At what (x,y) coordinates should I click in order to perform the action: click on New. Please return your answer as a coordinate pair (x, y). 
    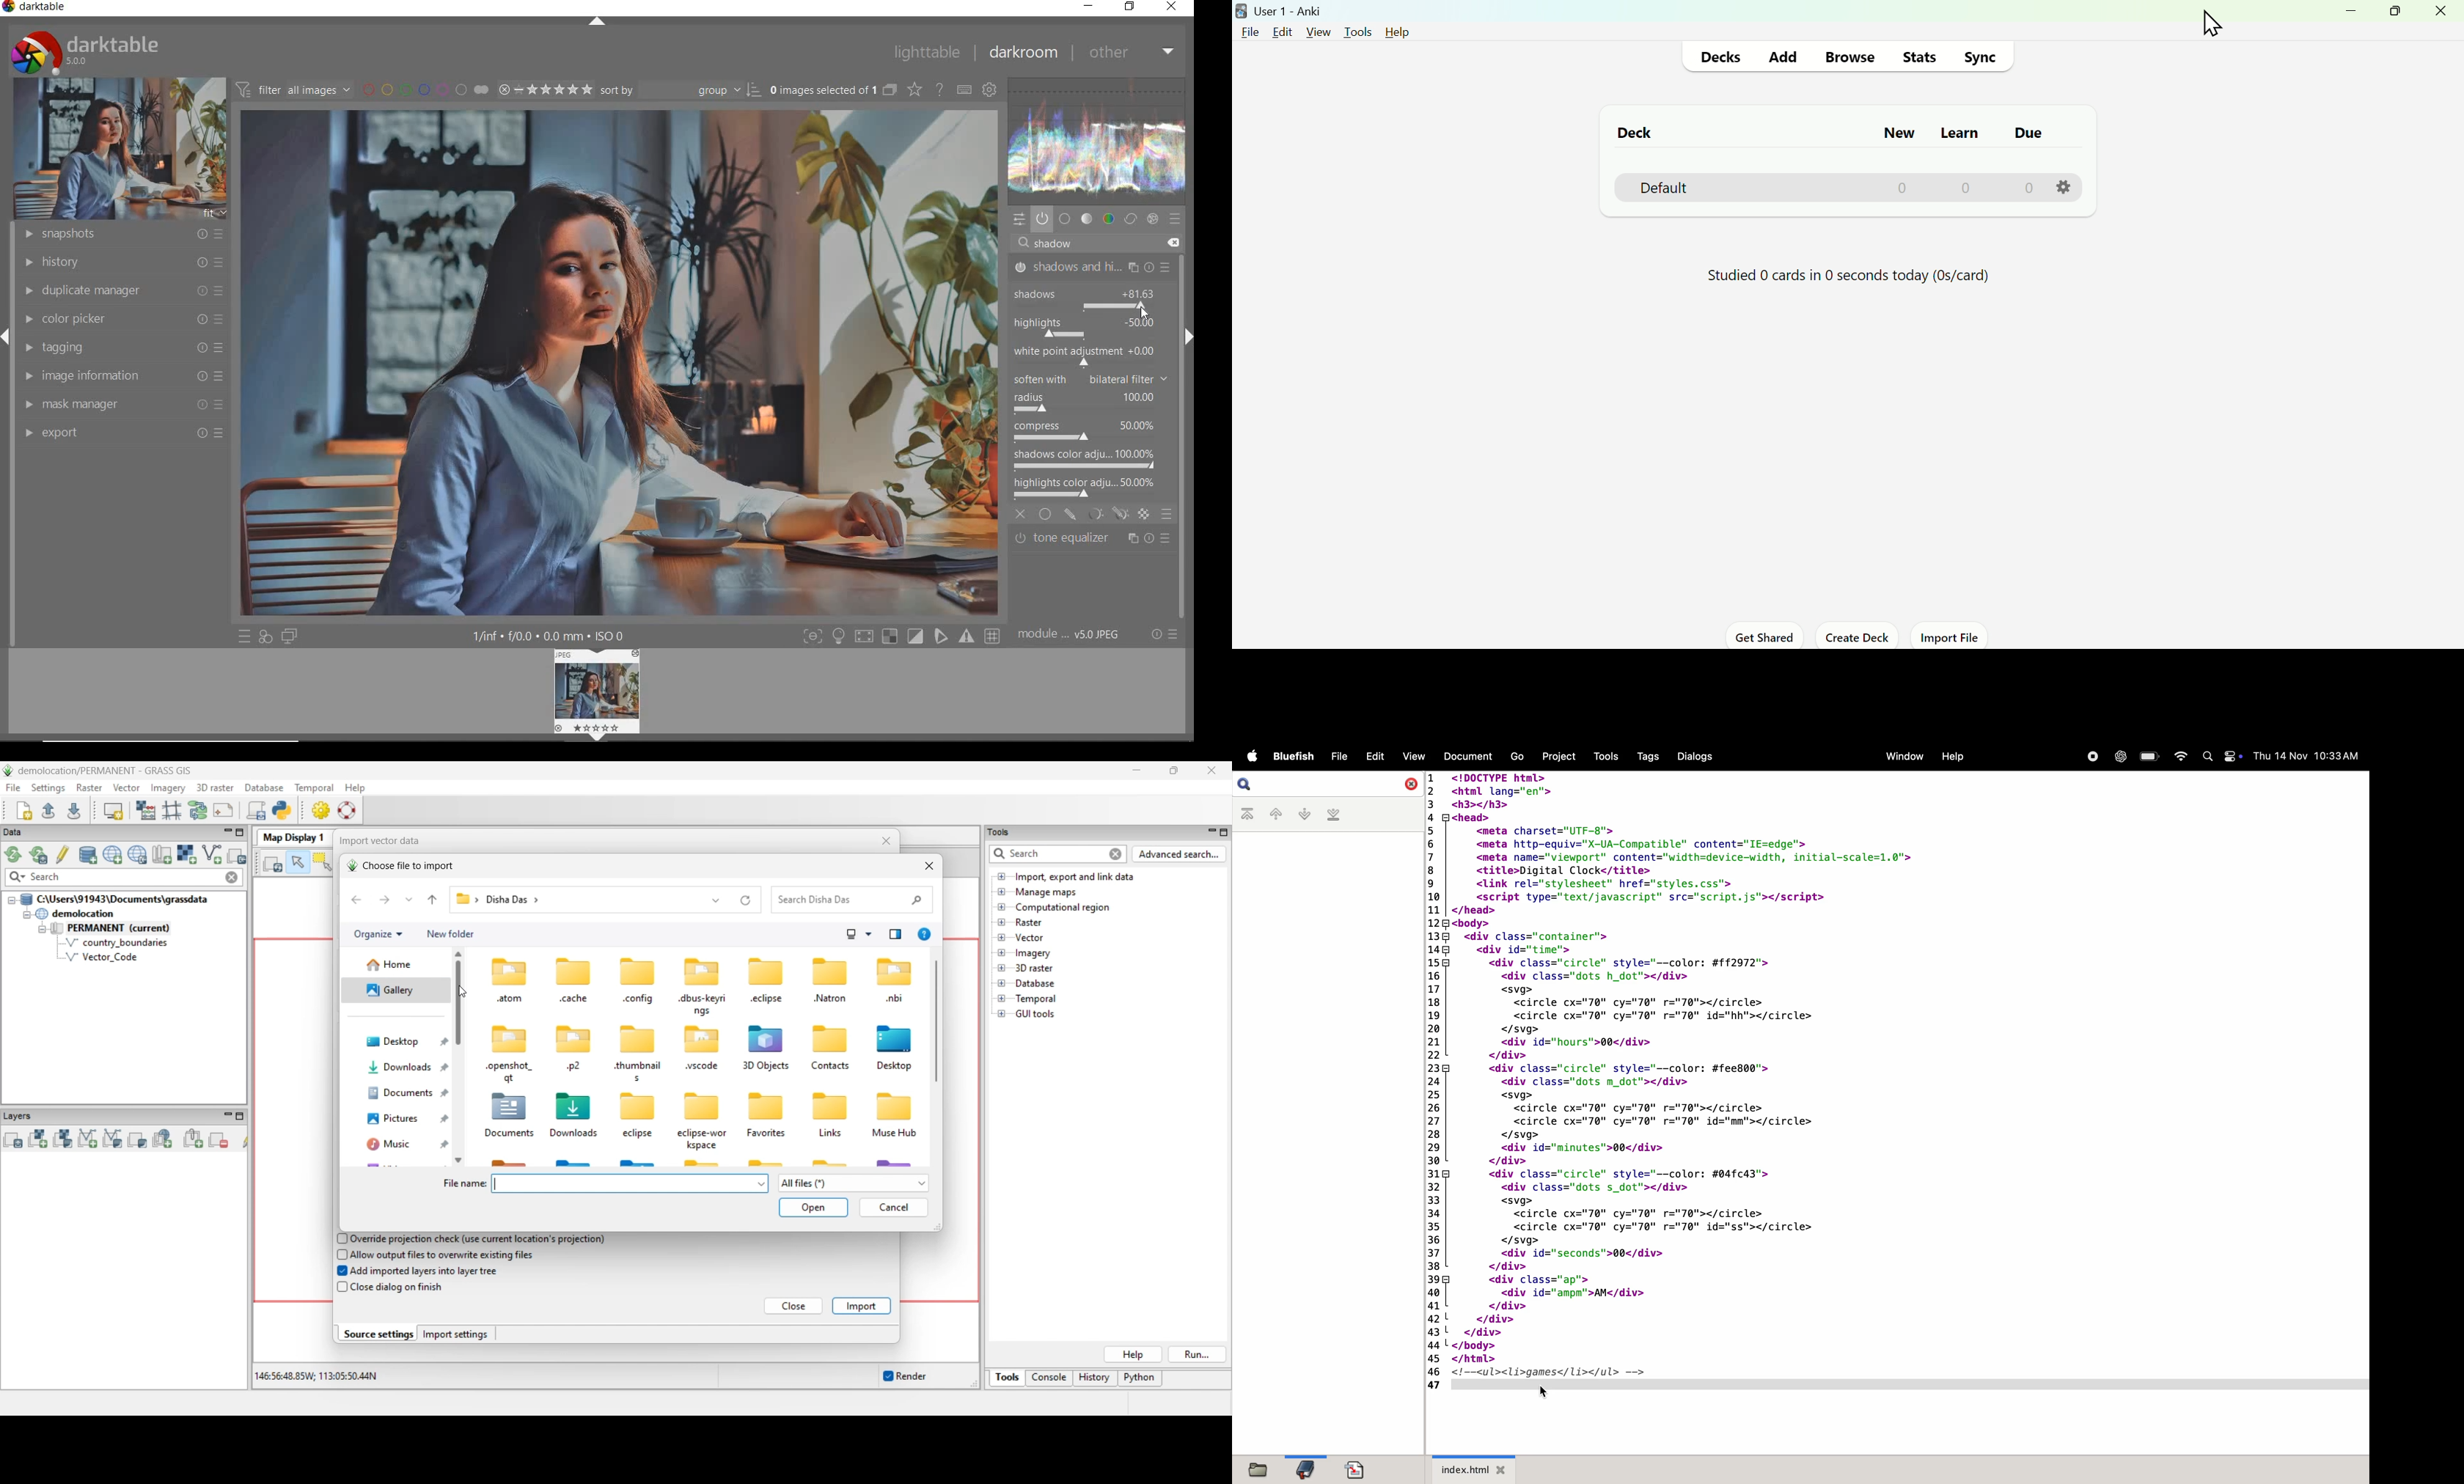
    Looking at the image, I should click on (1906, 132).